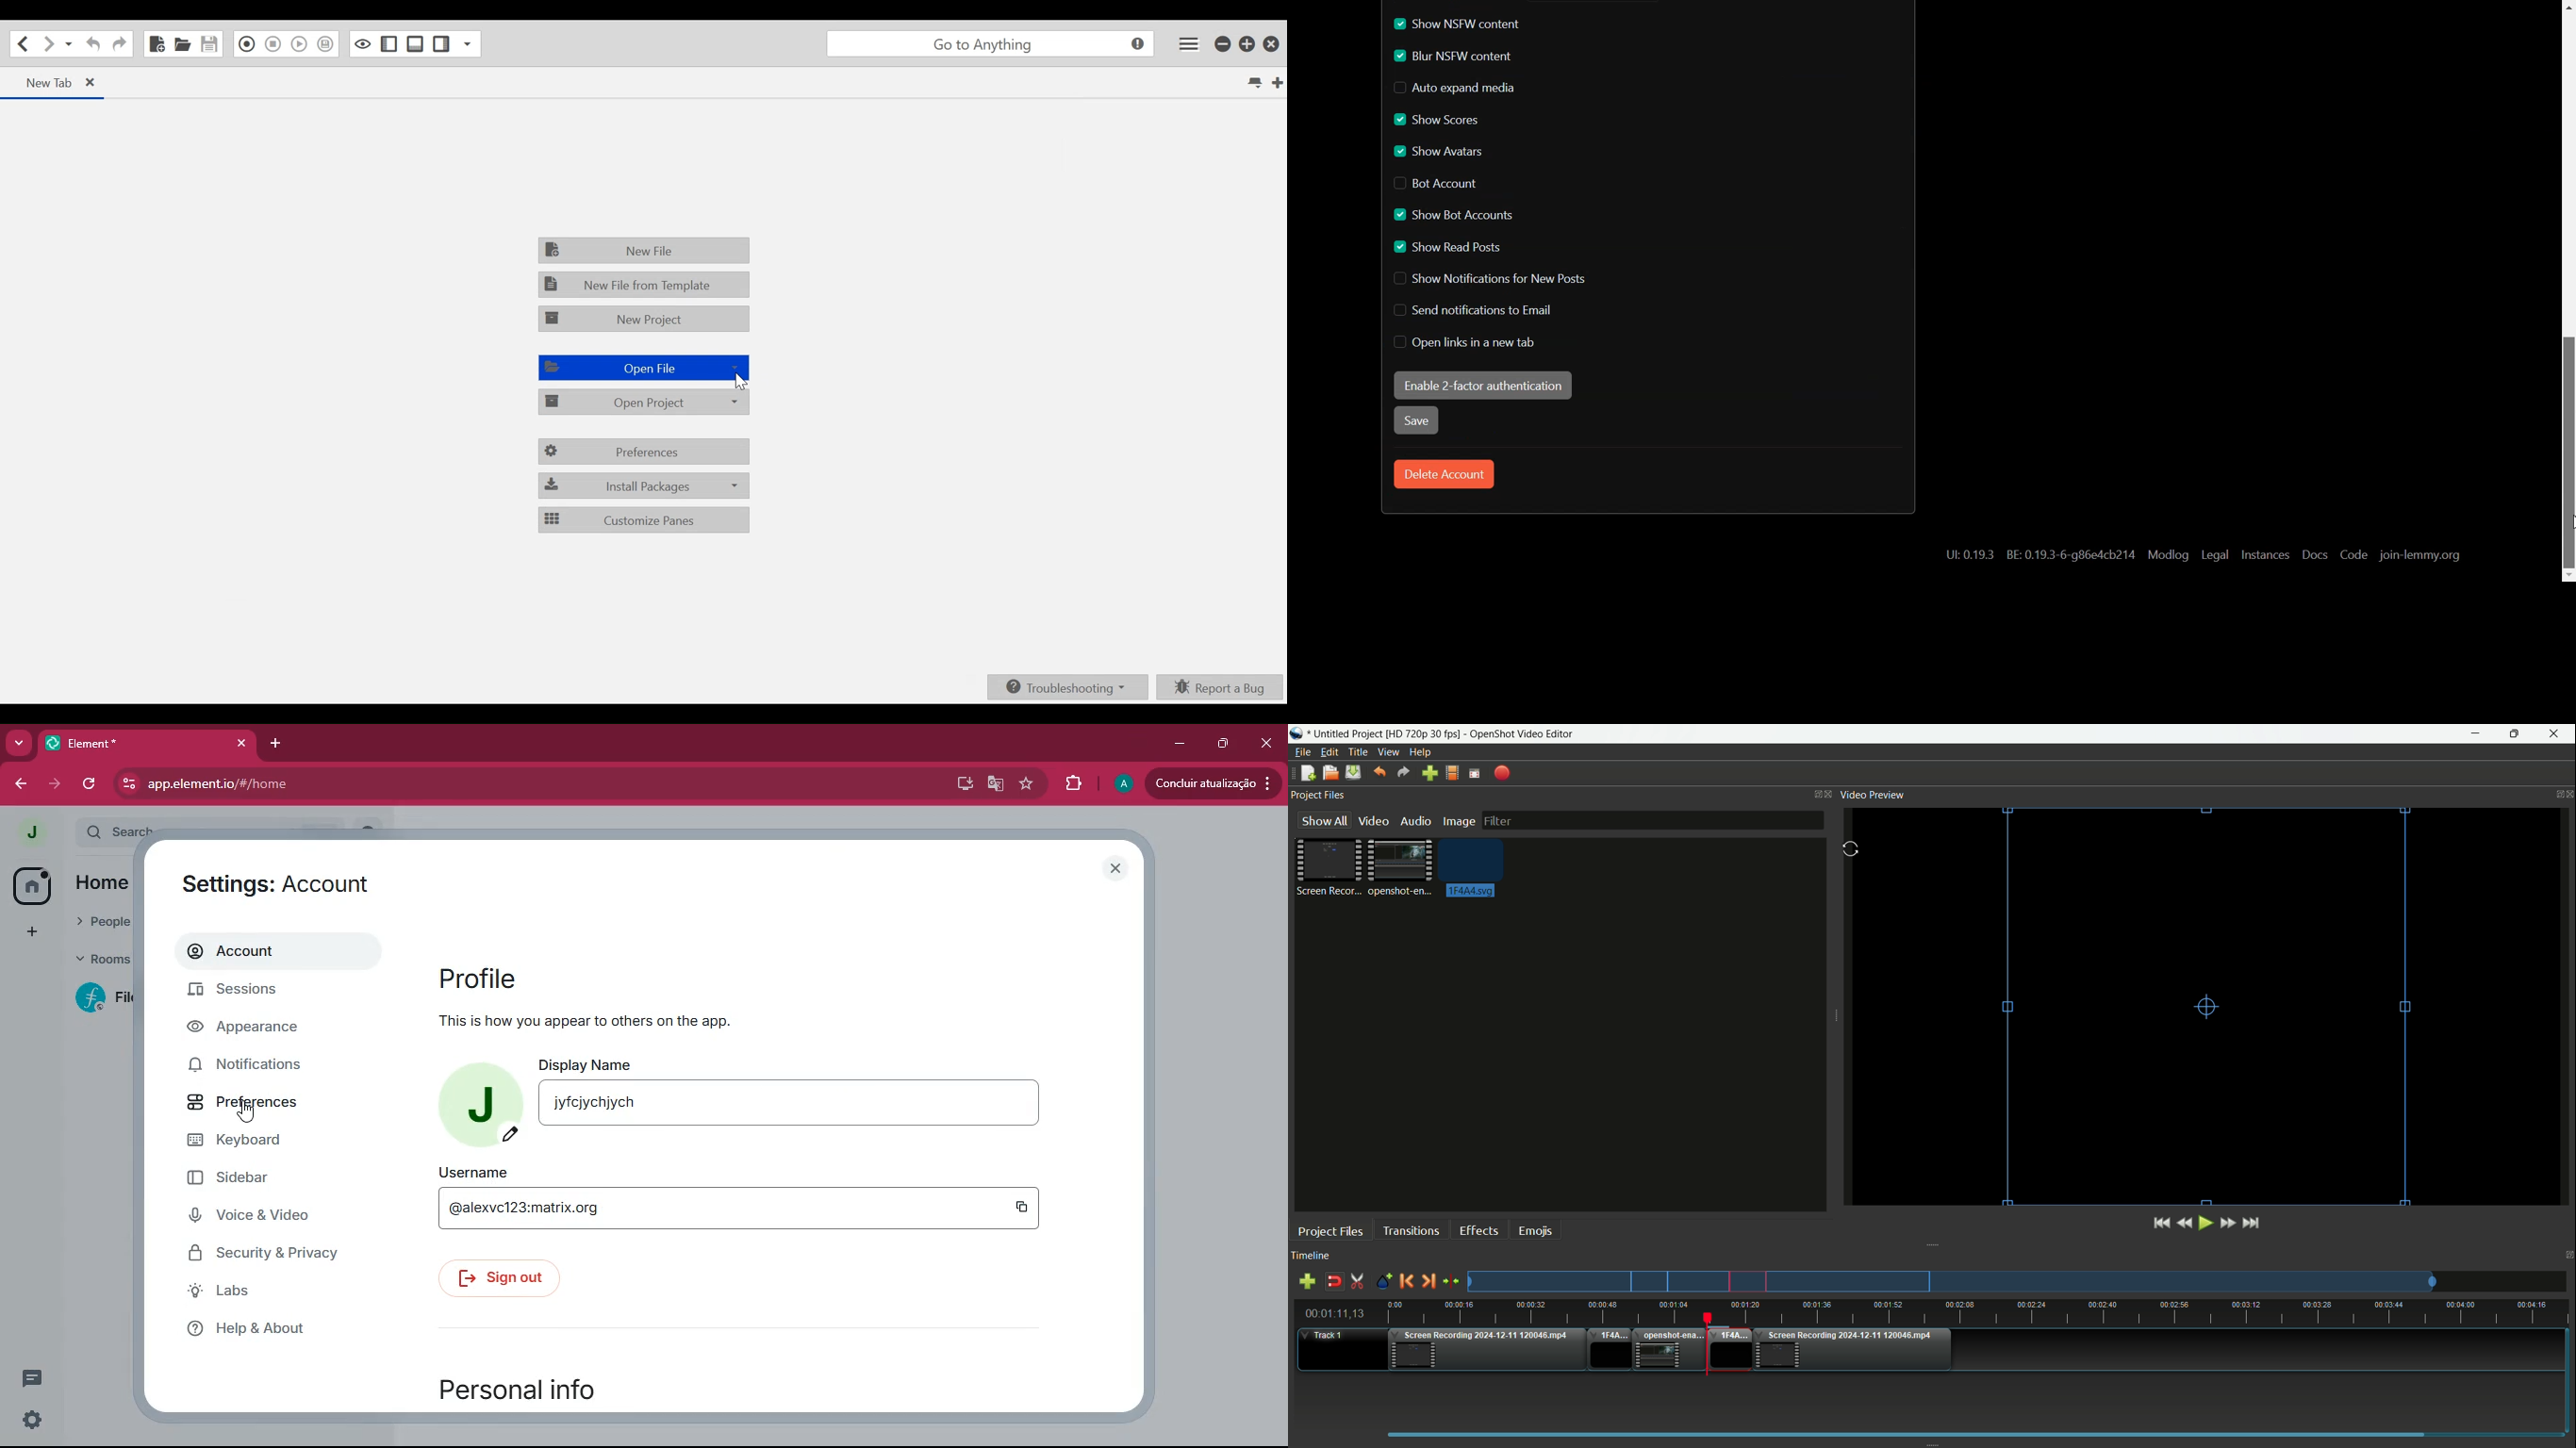  I want to click on Disable Open links in new tab, so click(1466, 342).